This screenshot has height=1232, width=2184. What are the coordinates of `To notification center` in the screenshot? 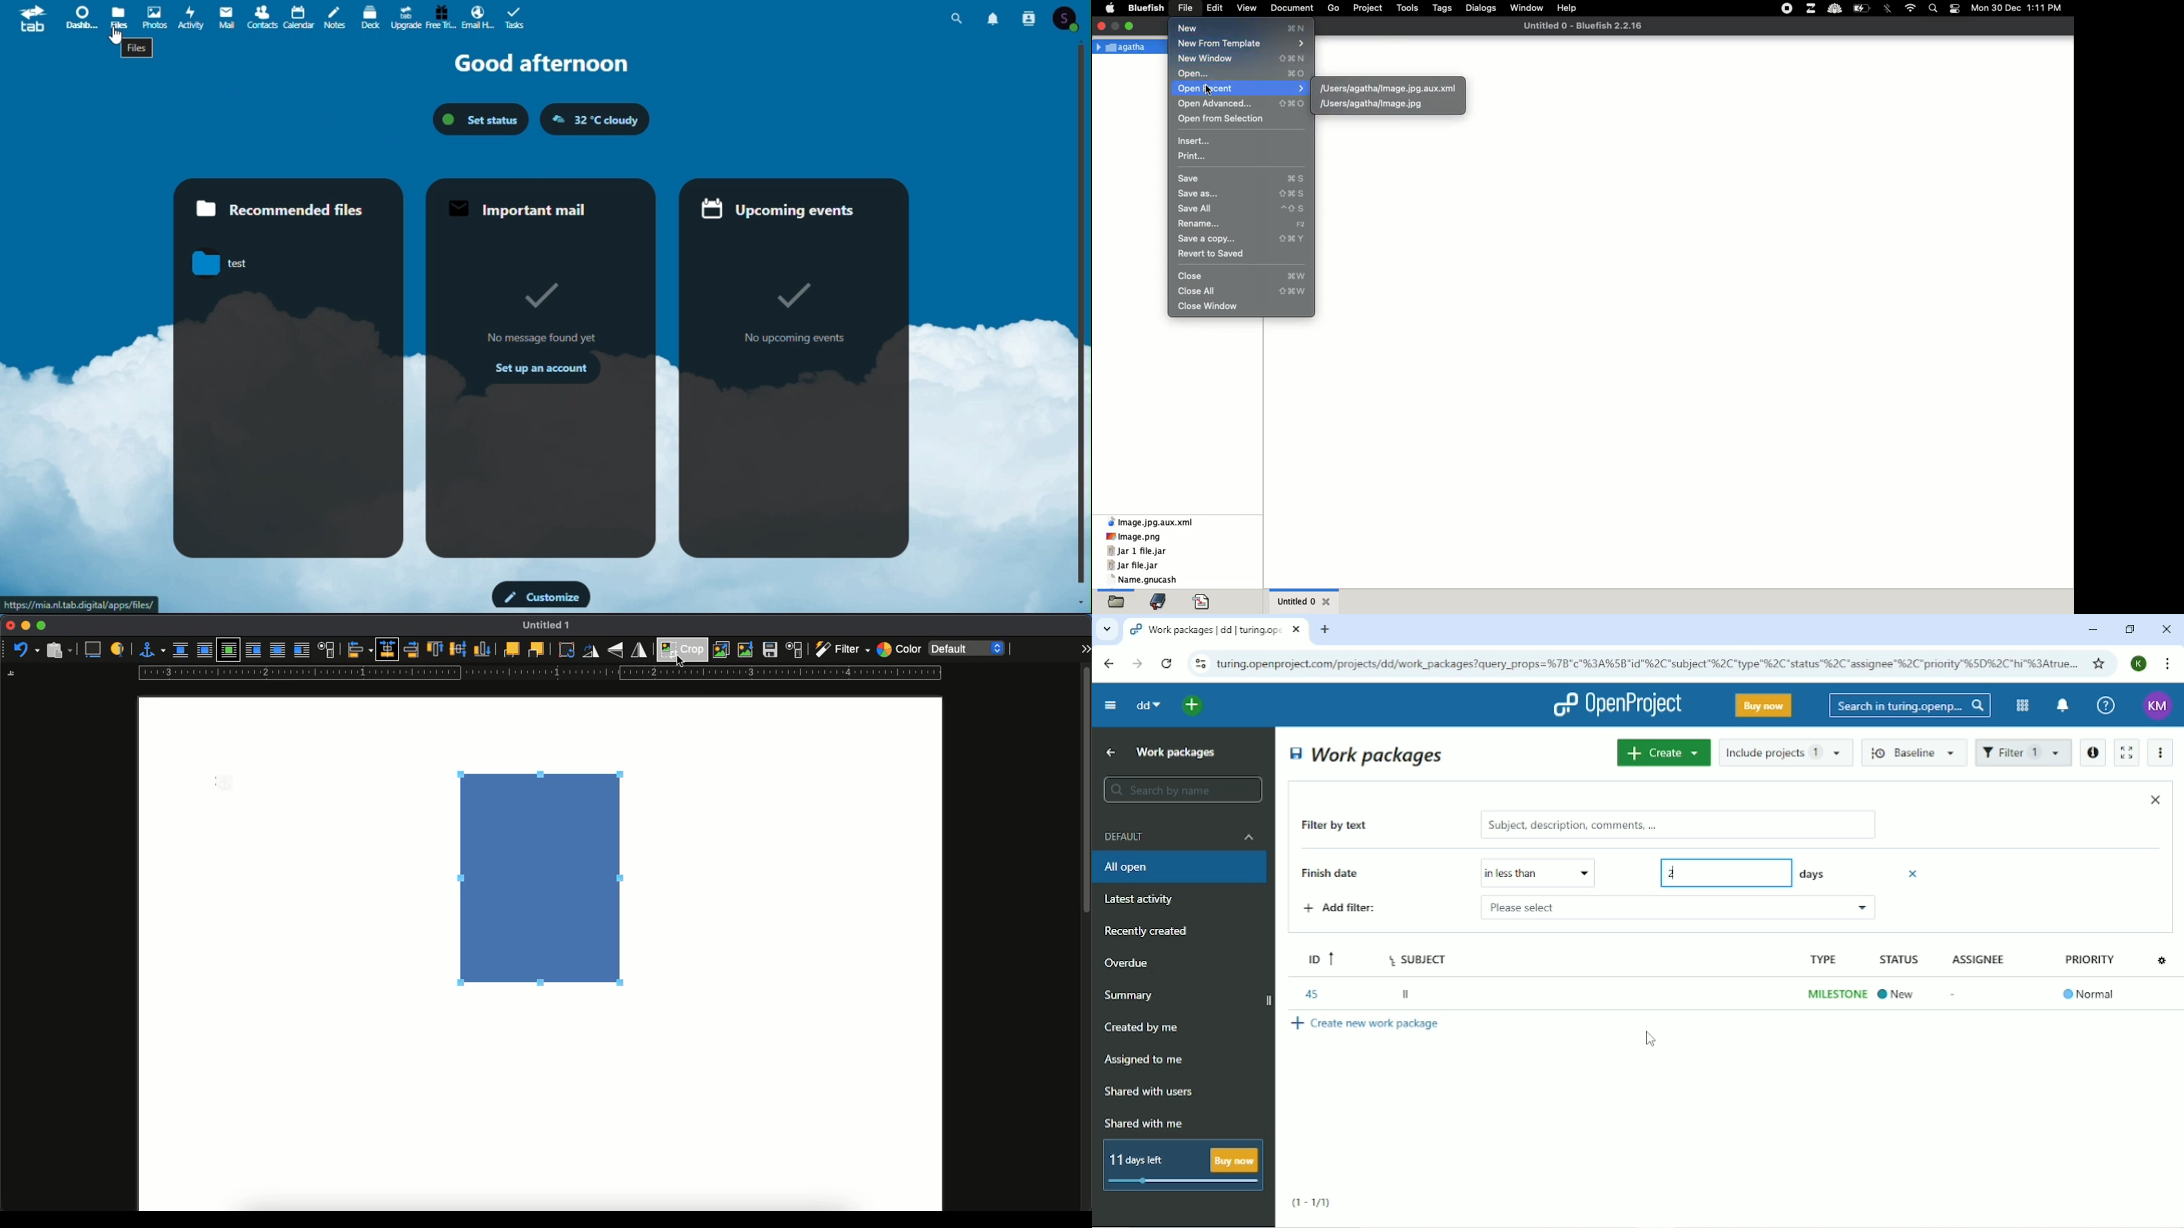 It's located at (2061, 707).